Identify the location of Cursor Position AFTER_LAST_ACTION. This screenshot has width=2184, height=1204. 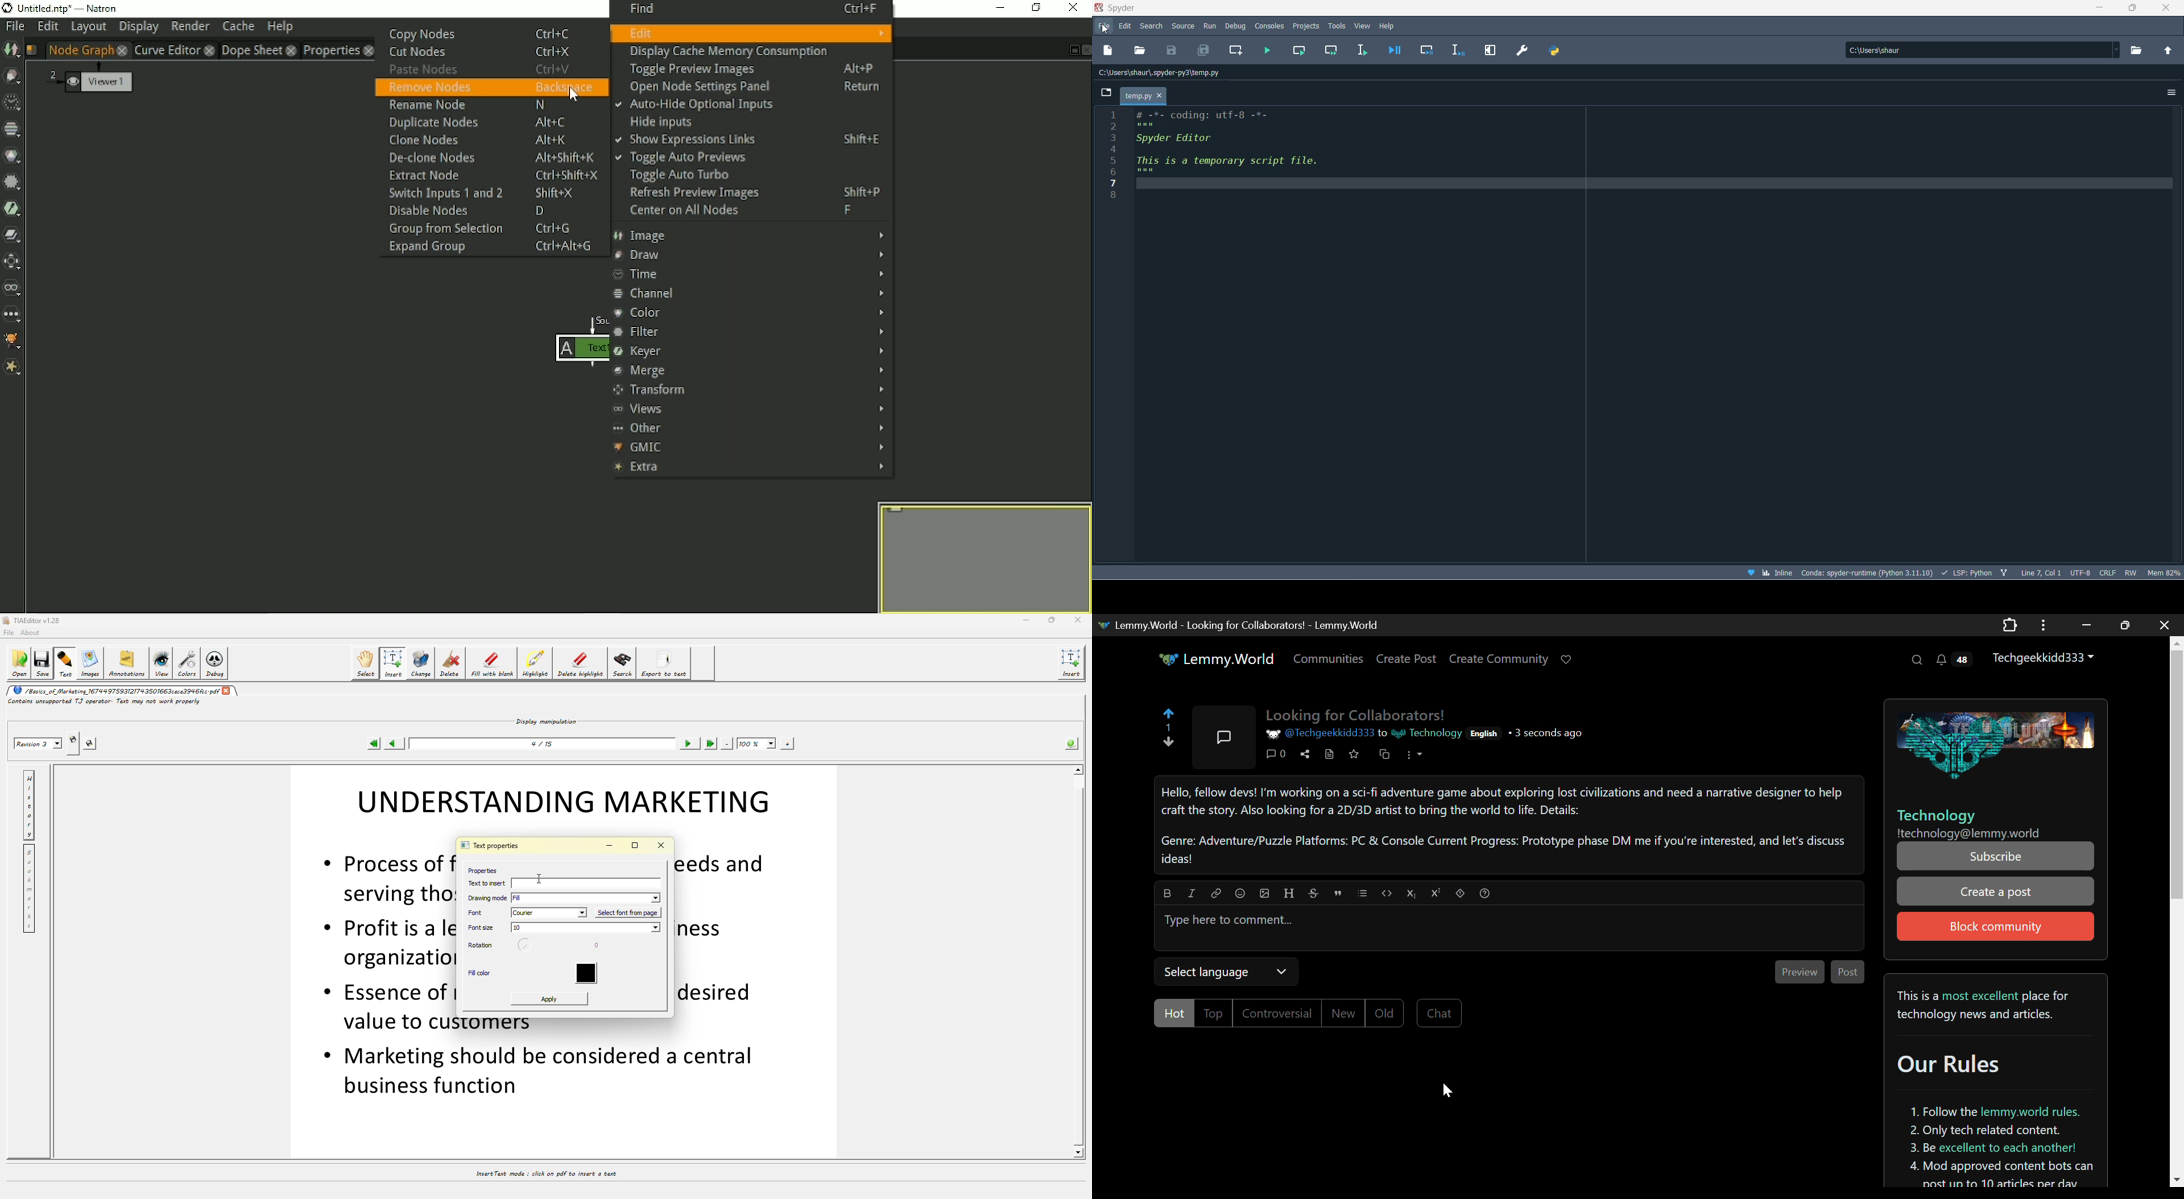
(1446, 1092).